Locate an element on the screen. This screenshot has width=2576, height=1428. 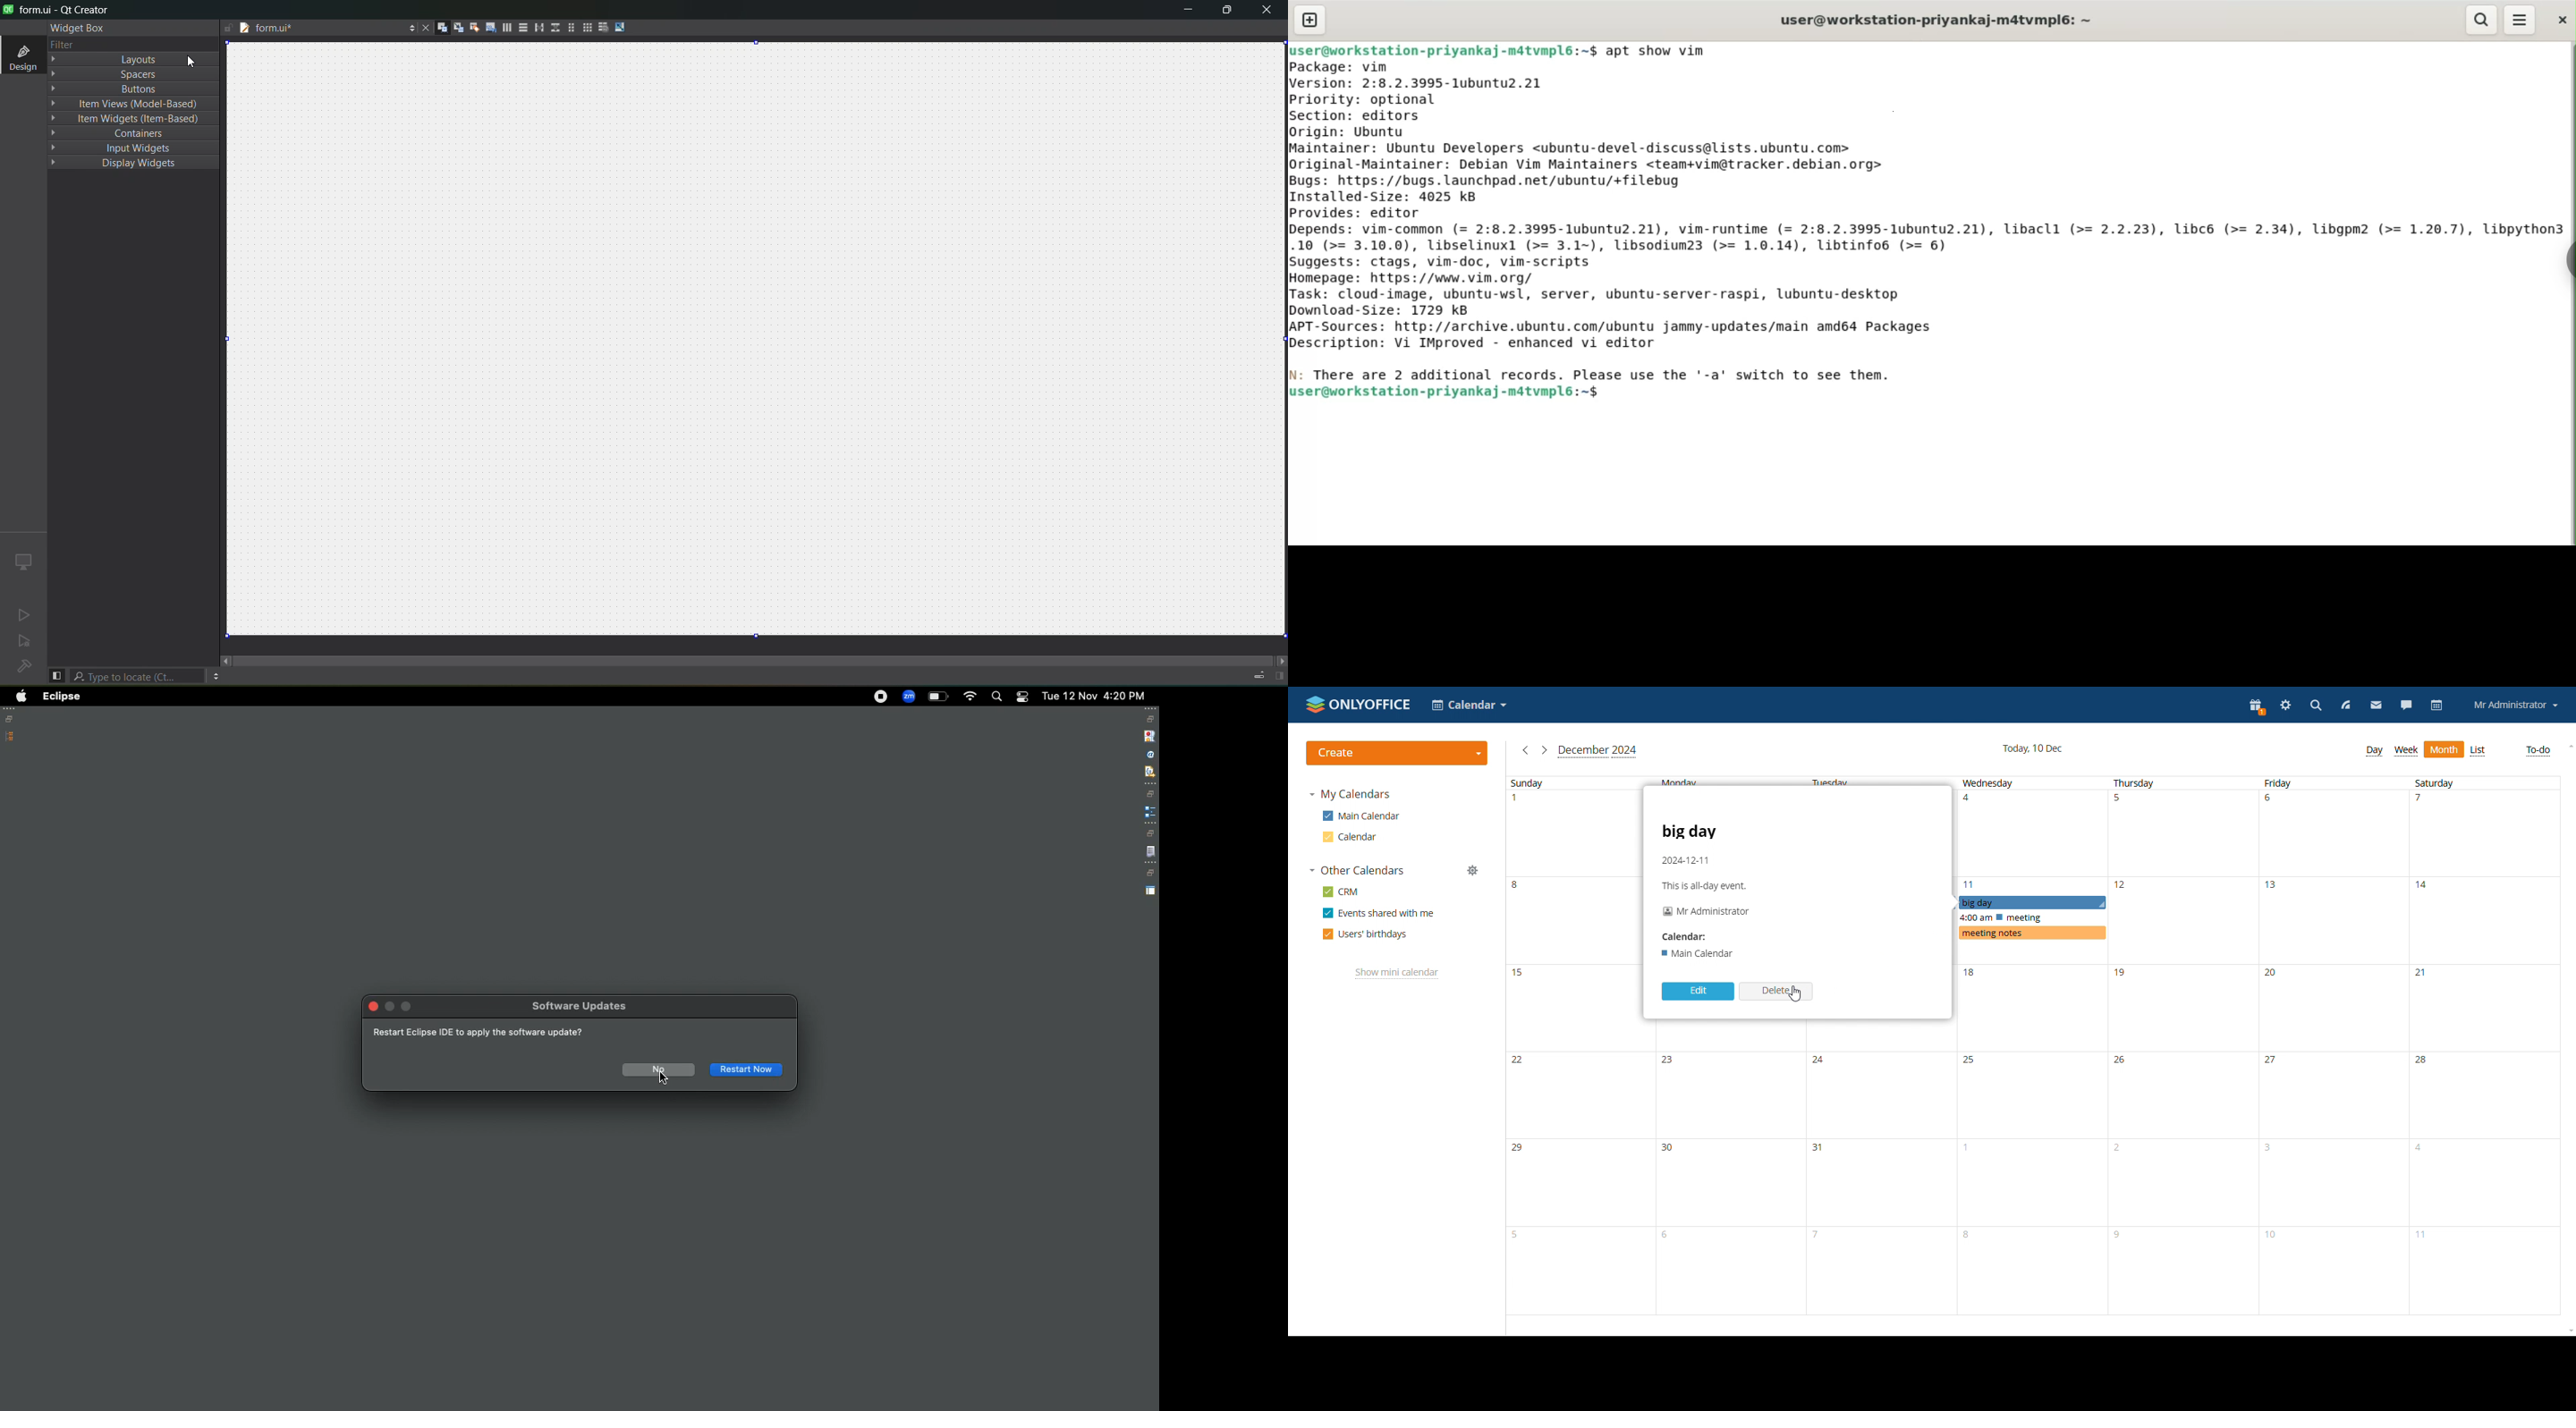
scroll up is located at coordinates (2568, 746).